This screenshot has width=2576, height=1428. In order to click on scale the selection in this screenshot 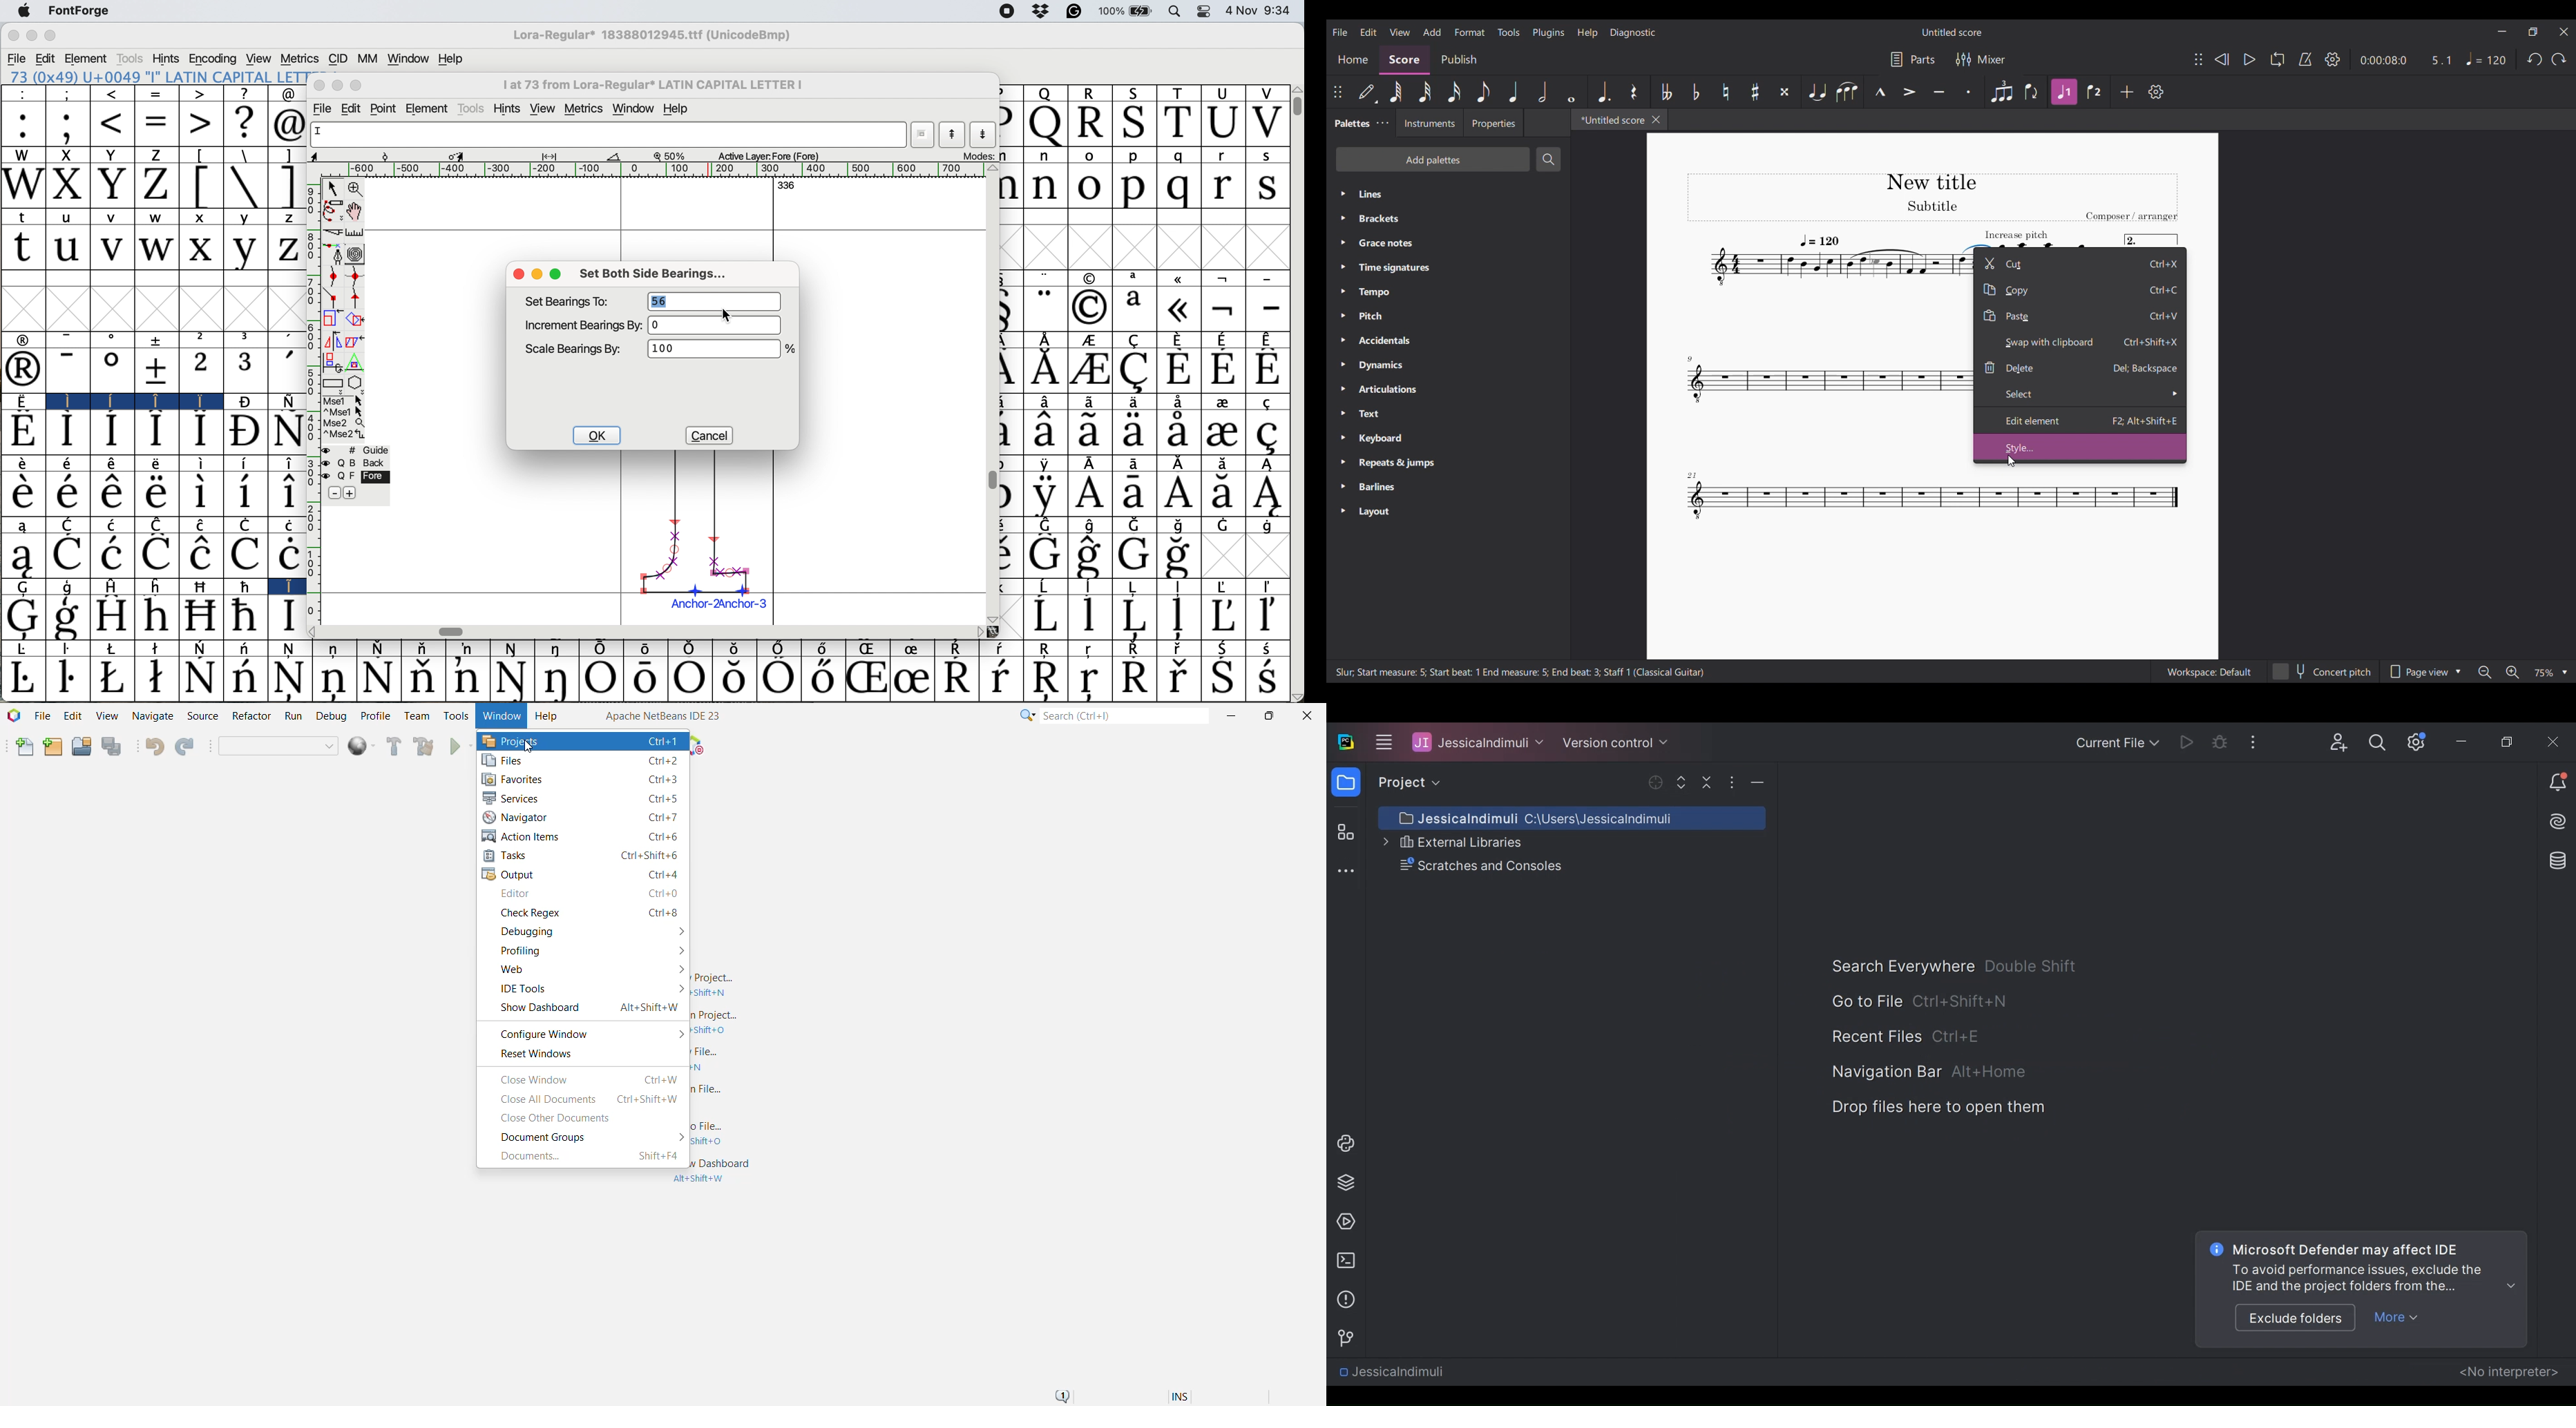, I will do `click(329, 318)`.